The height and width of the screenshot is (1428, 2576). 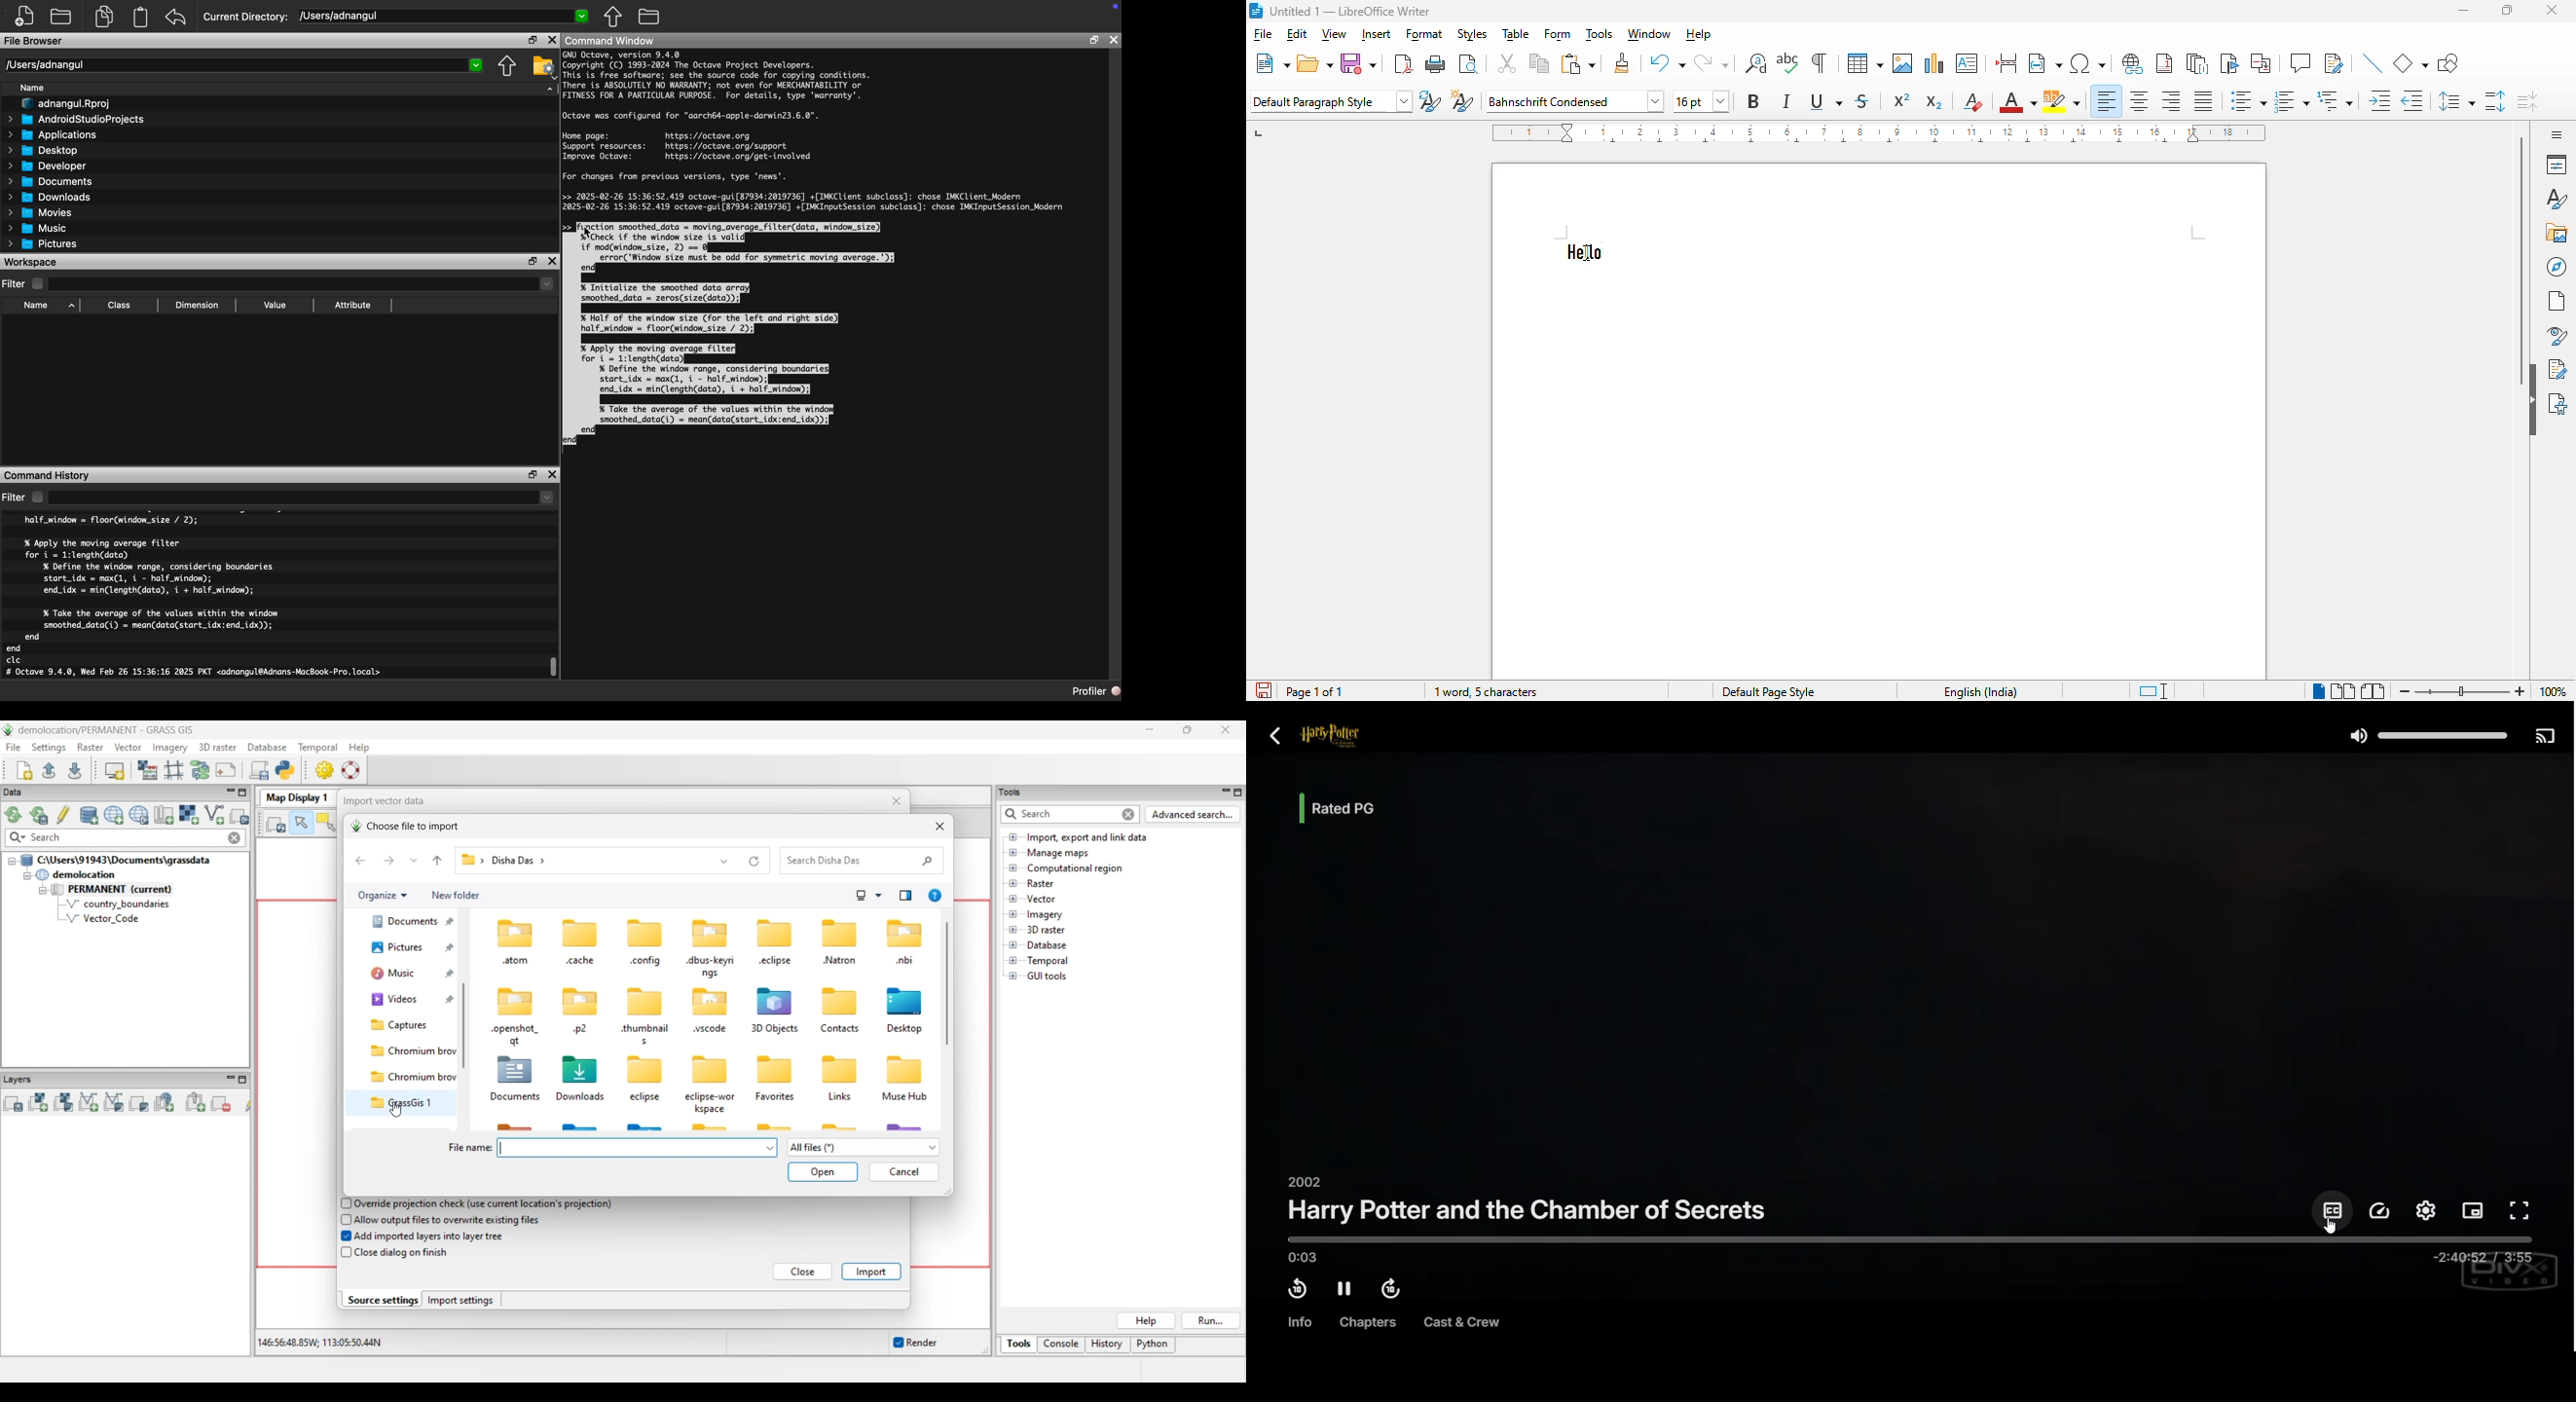 I want to click on Restore Down, so click(x=533, y=261).